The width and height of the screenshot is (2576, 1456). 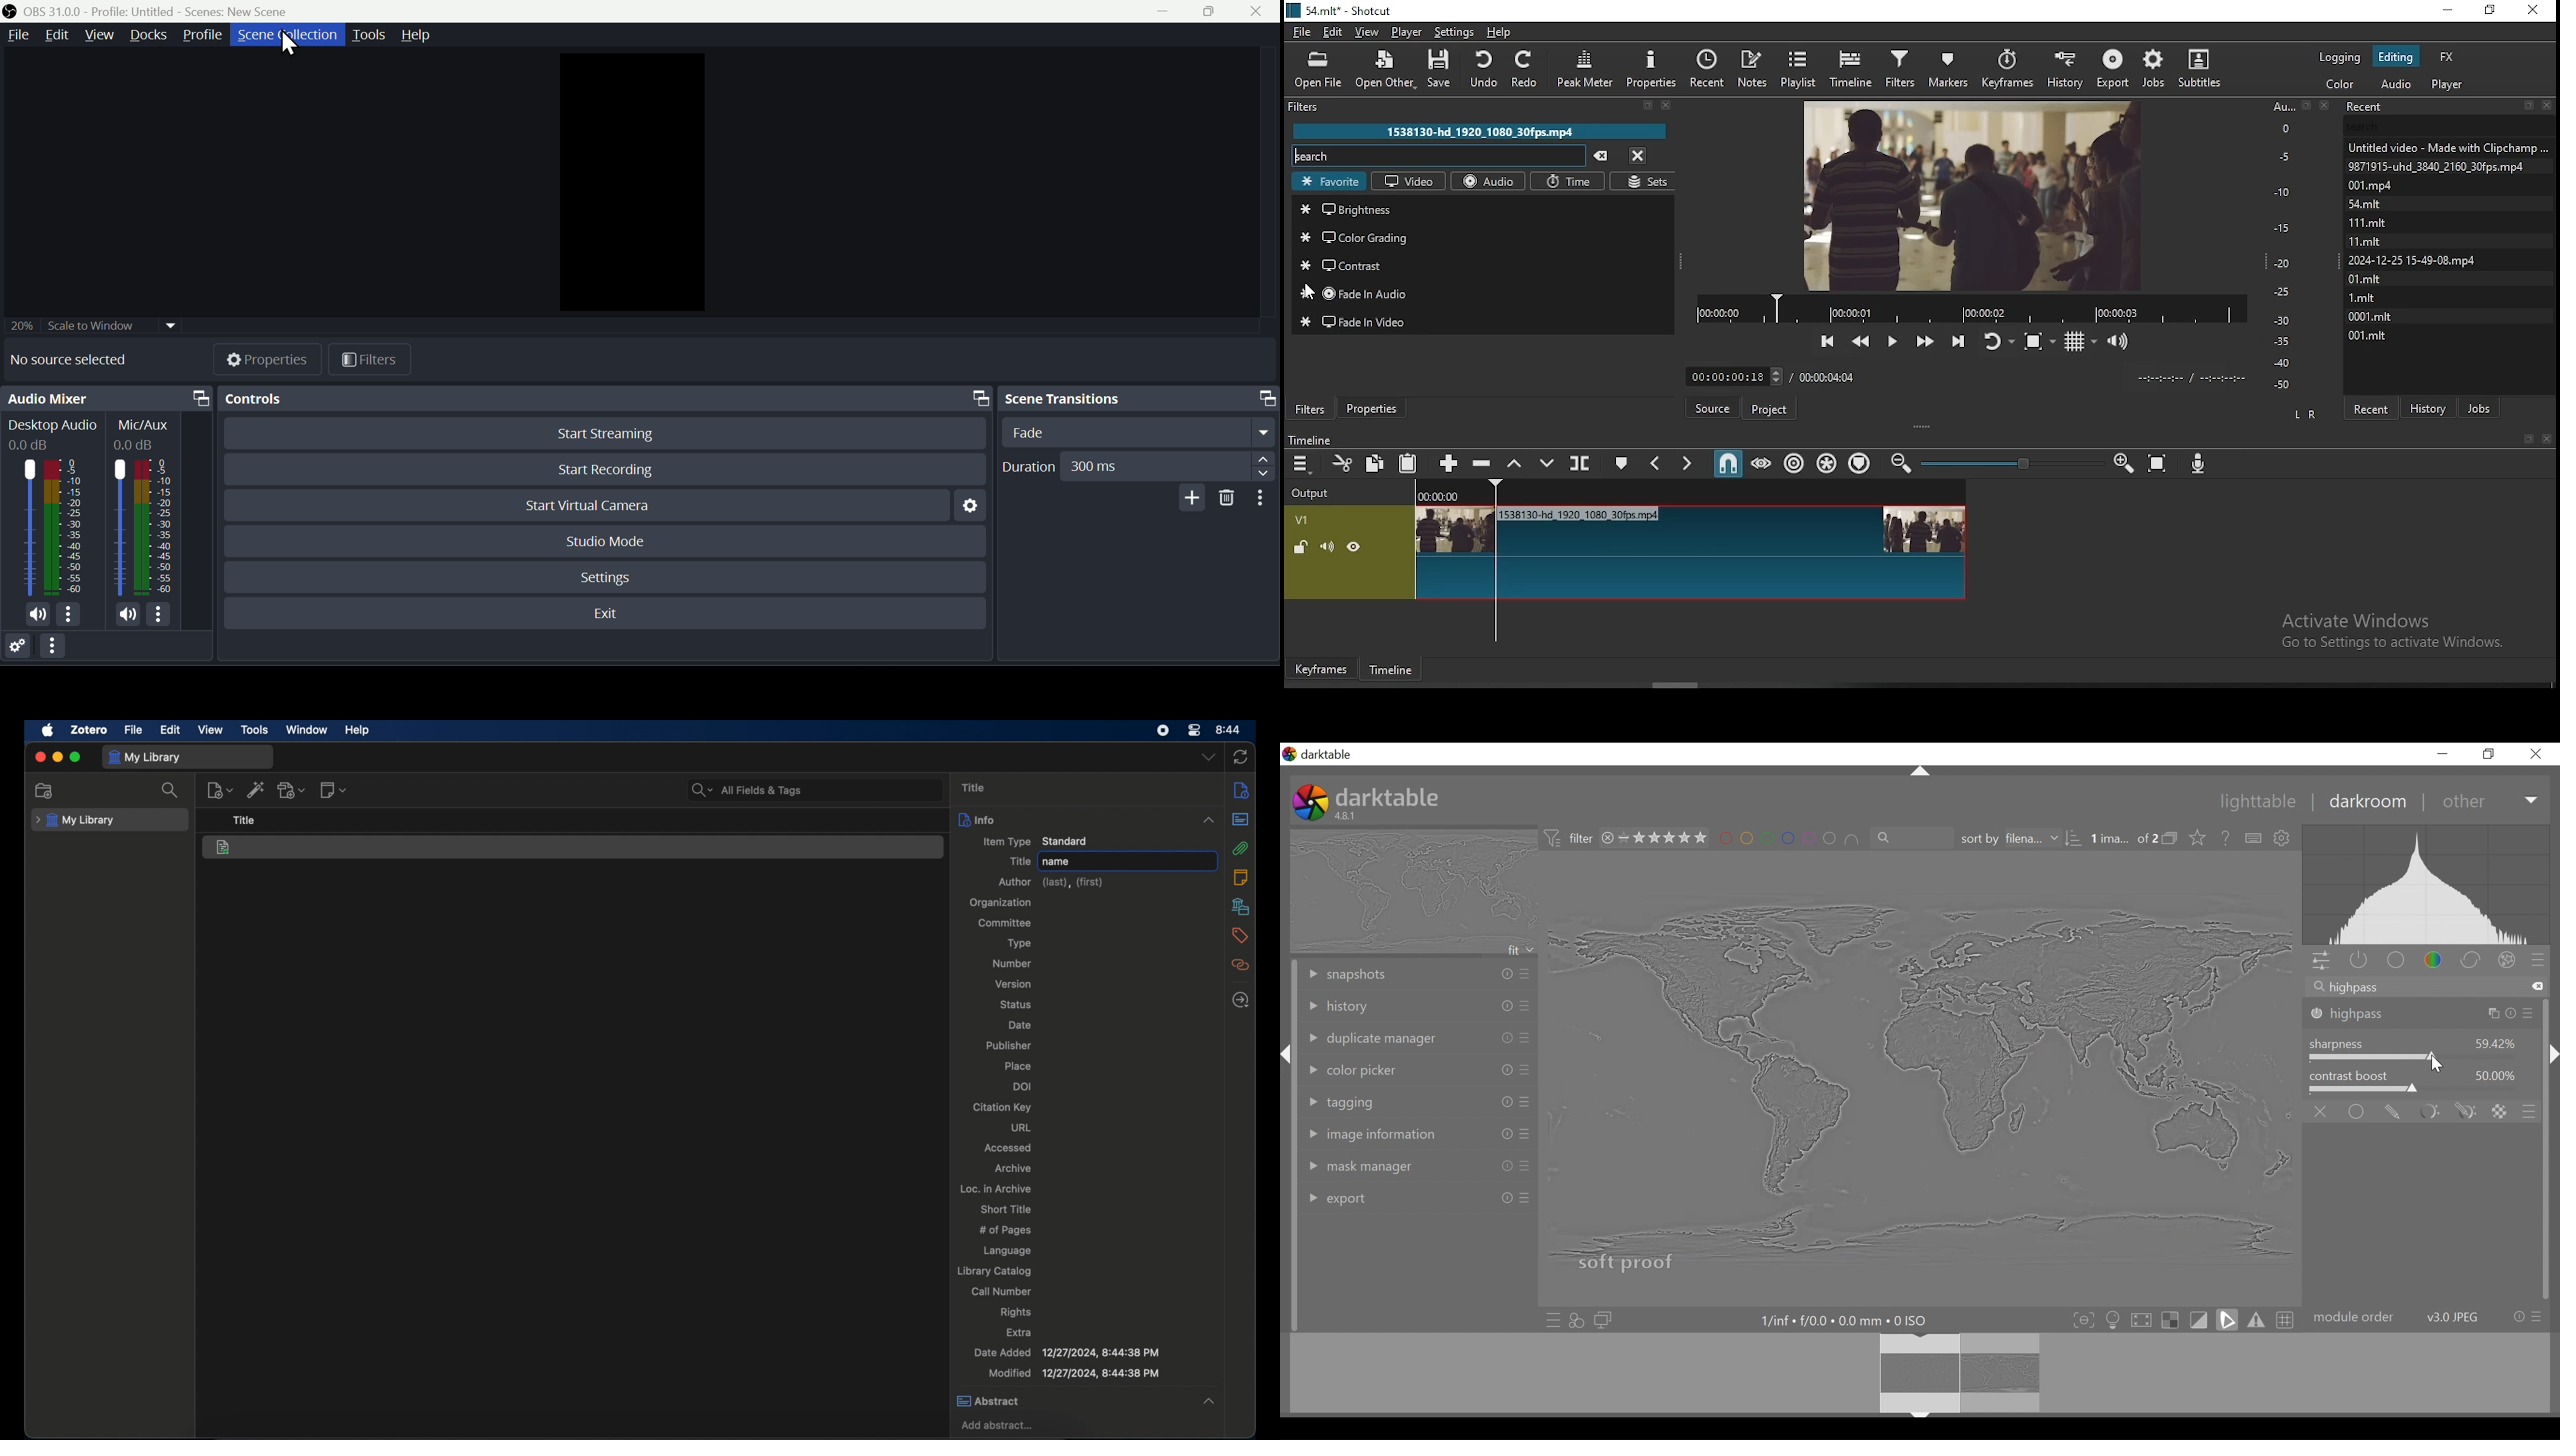 What do you see at coordinates (1049, 883) in the screenshot?
I see `author` at bounding box center [1049, 883].